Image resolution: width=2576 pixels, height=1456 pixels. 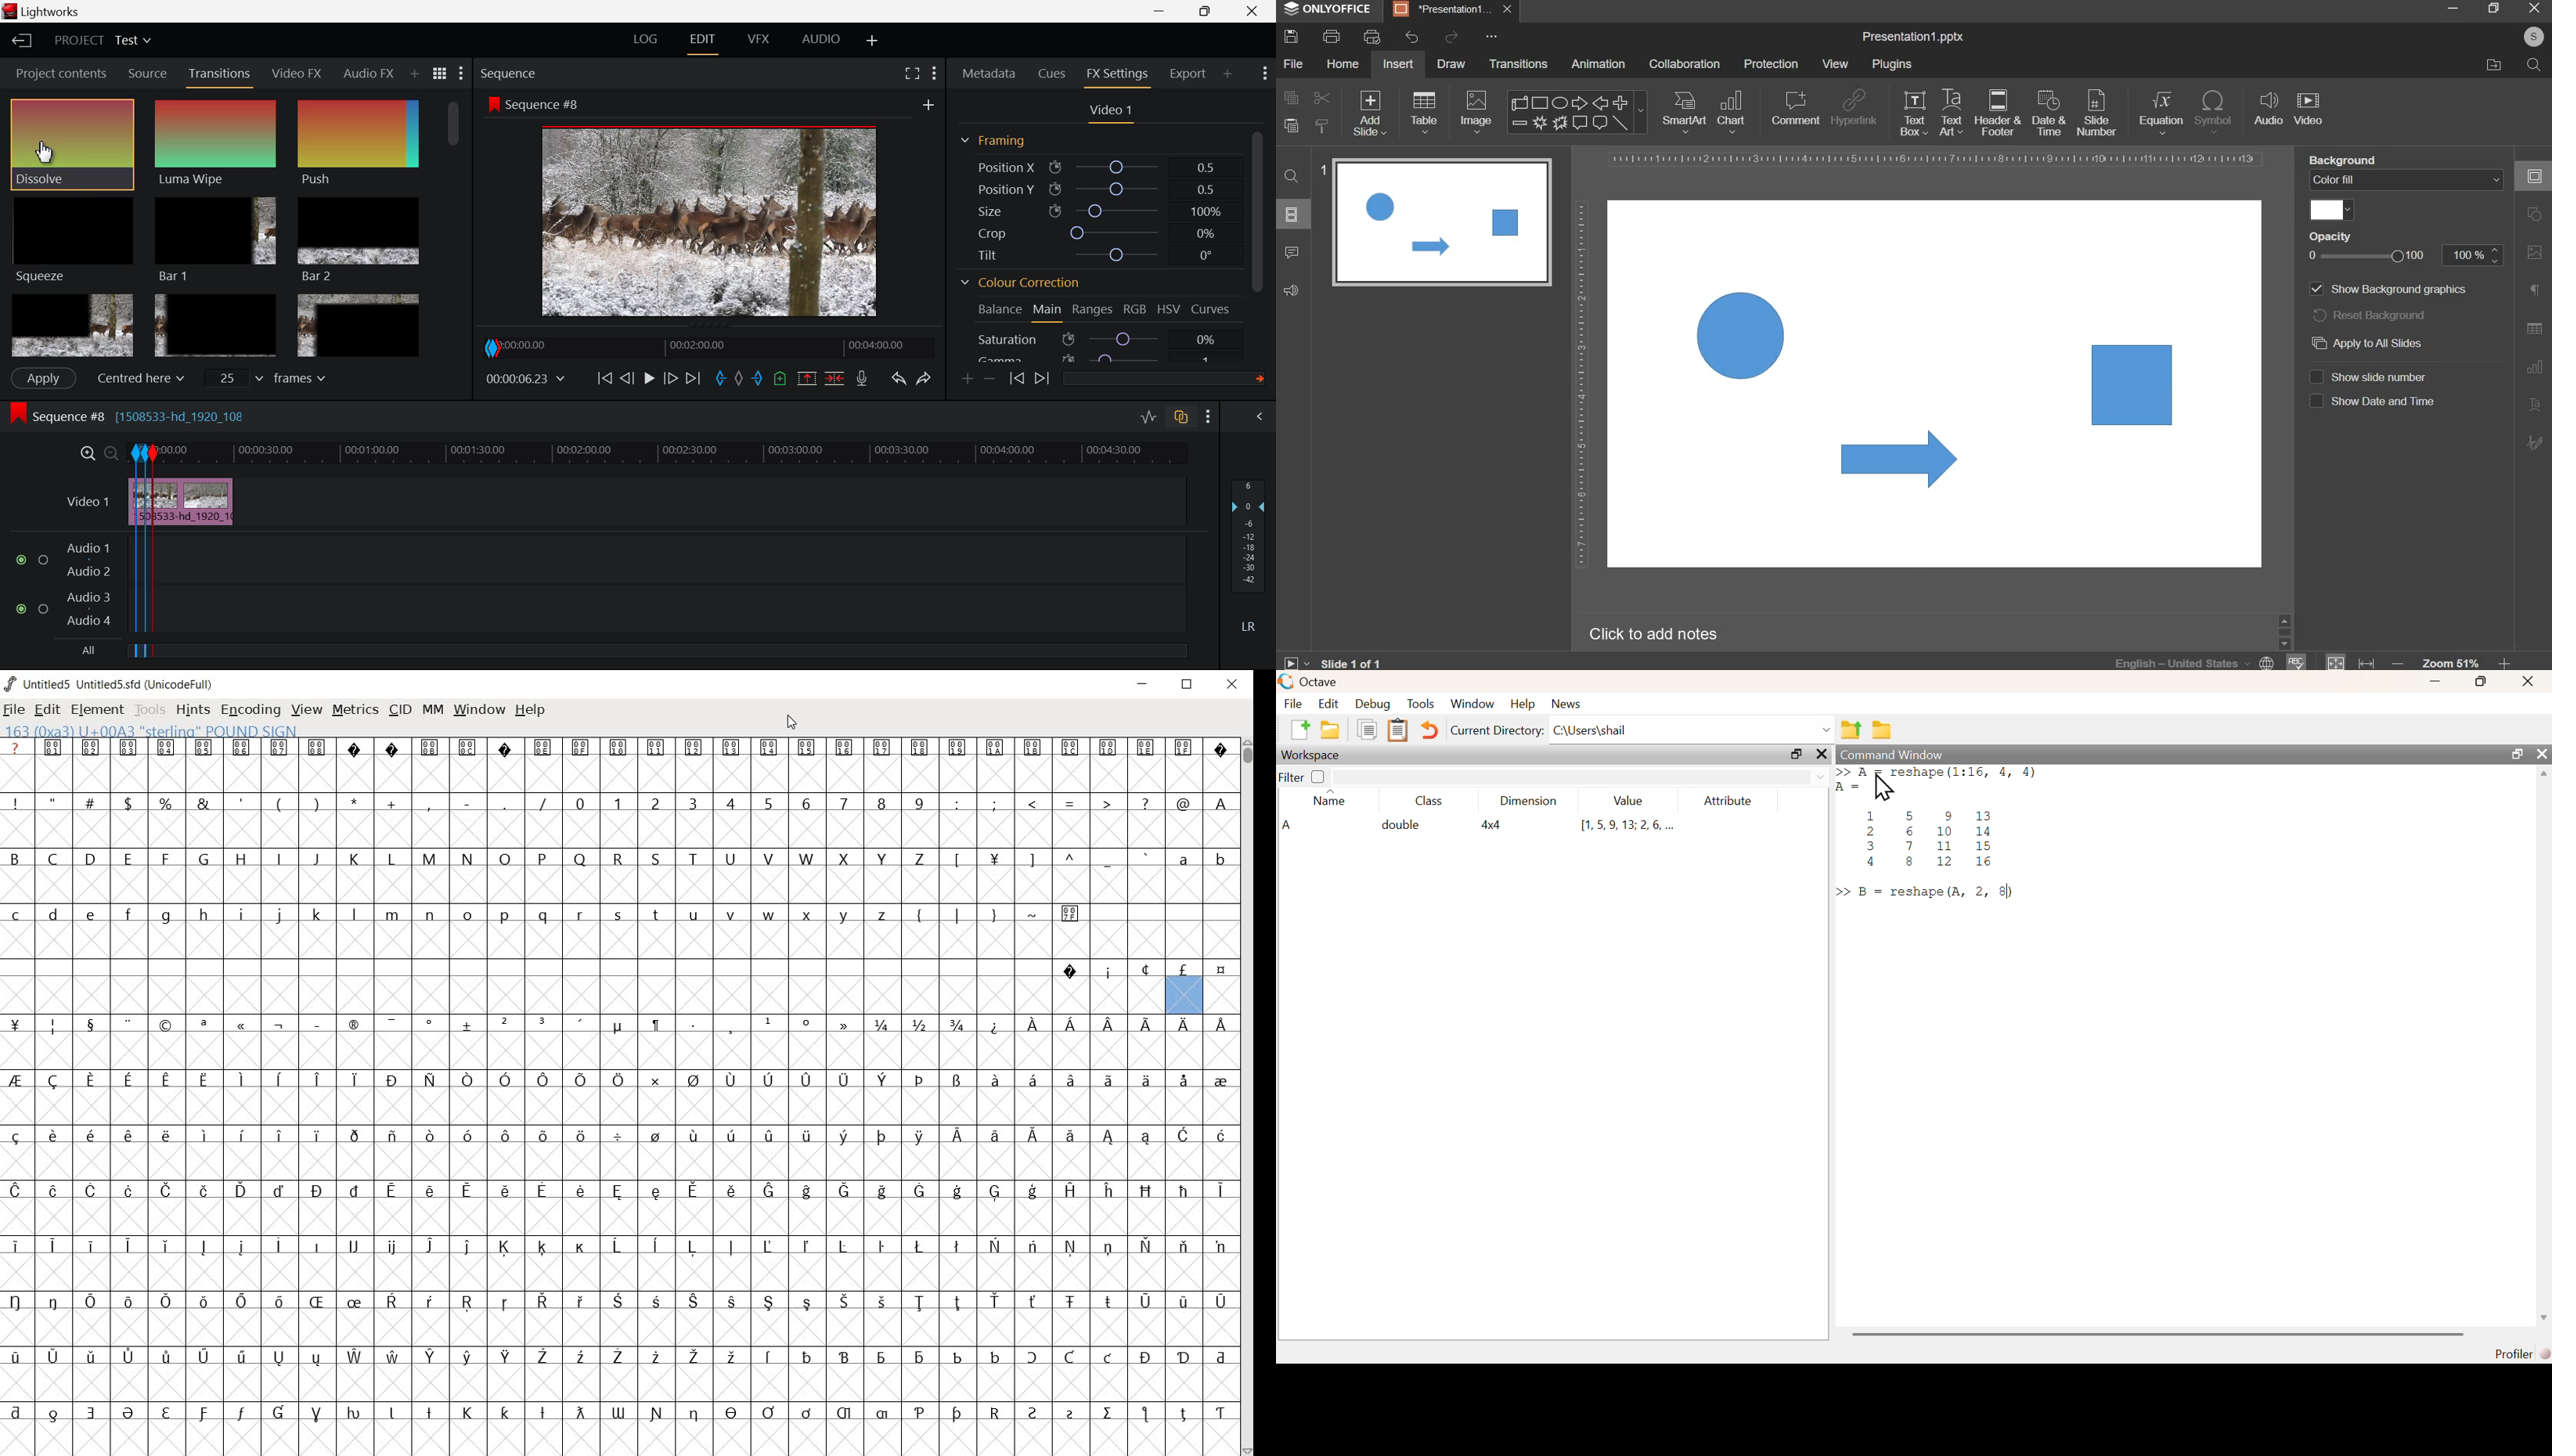 What do you see at coordinates (618, 1138) in the screenshot?
I see `Symbol` at bounding box center [618, 1138].